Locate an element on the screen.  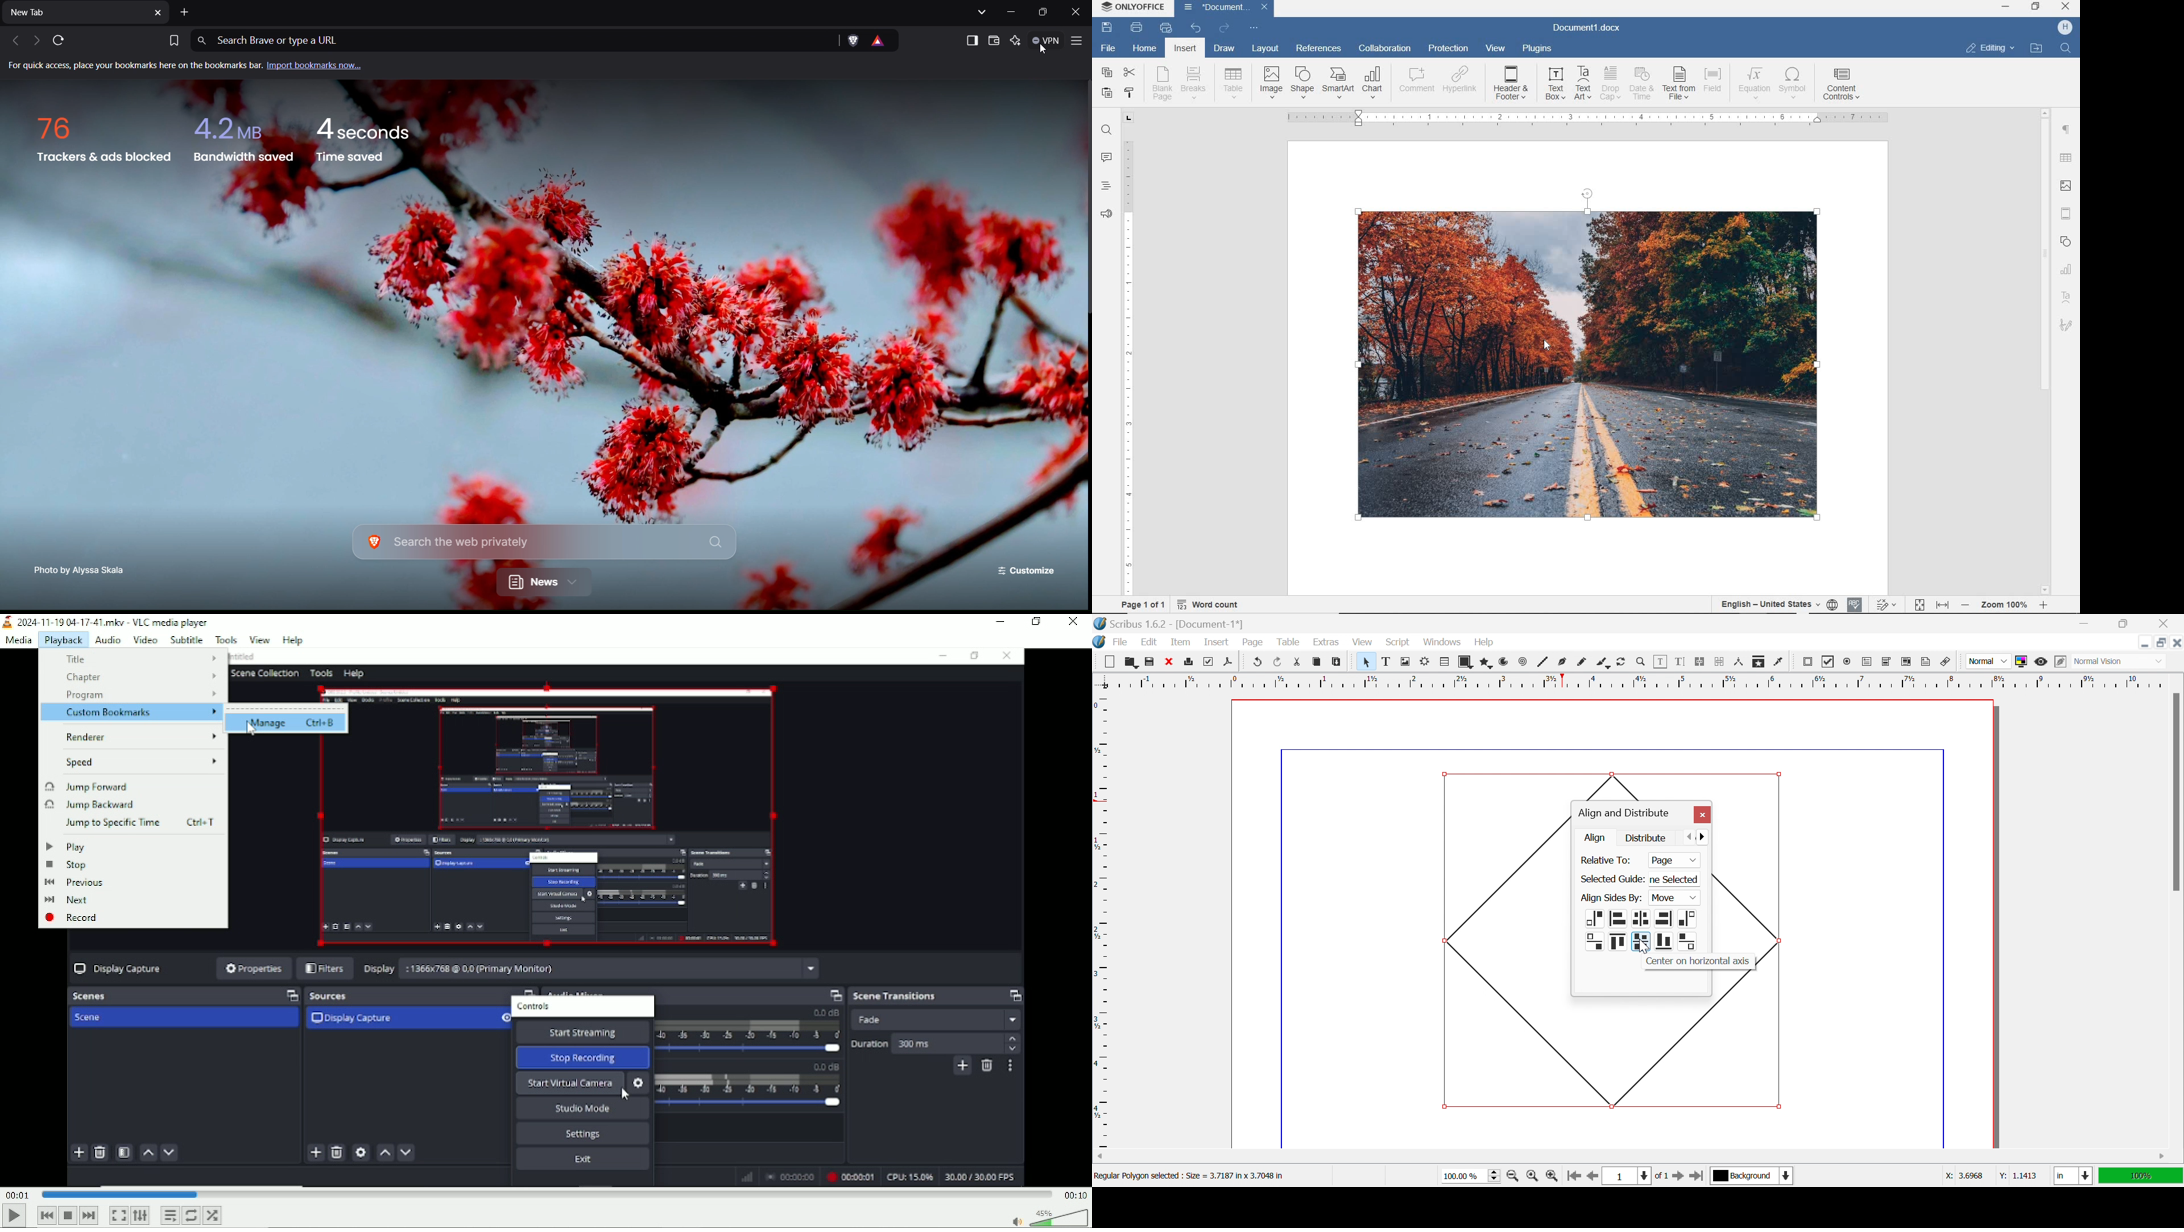
references is located at coordinates (1320, 49).